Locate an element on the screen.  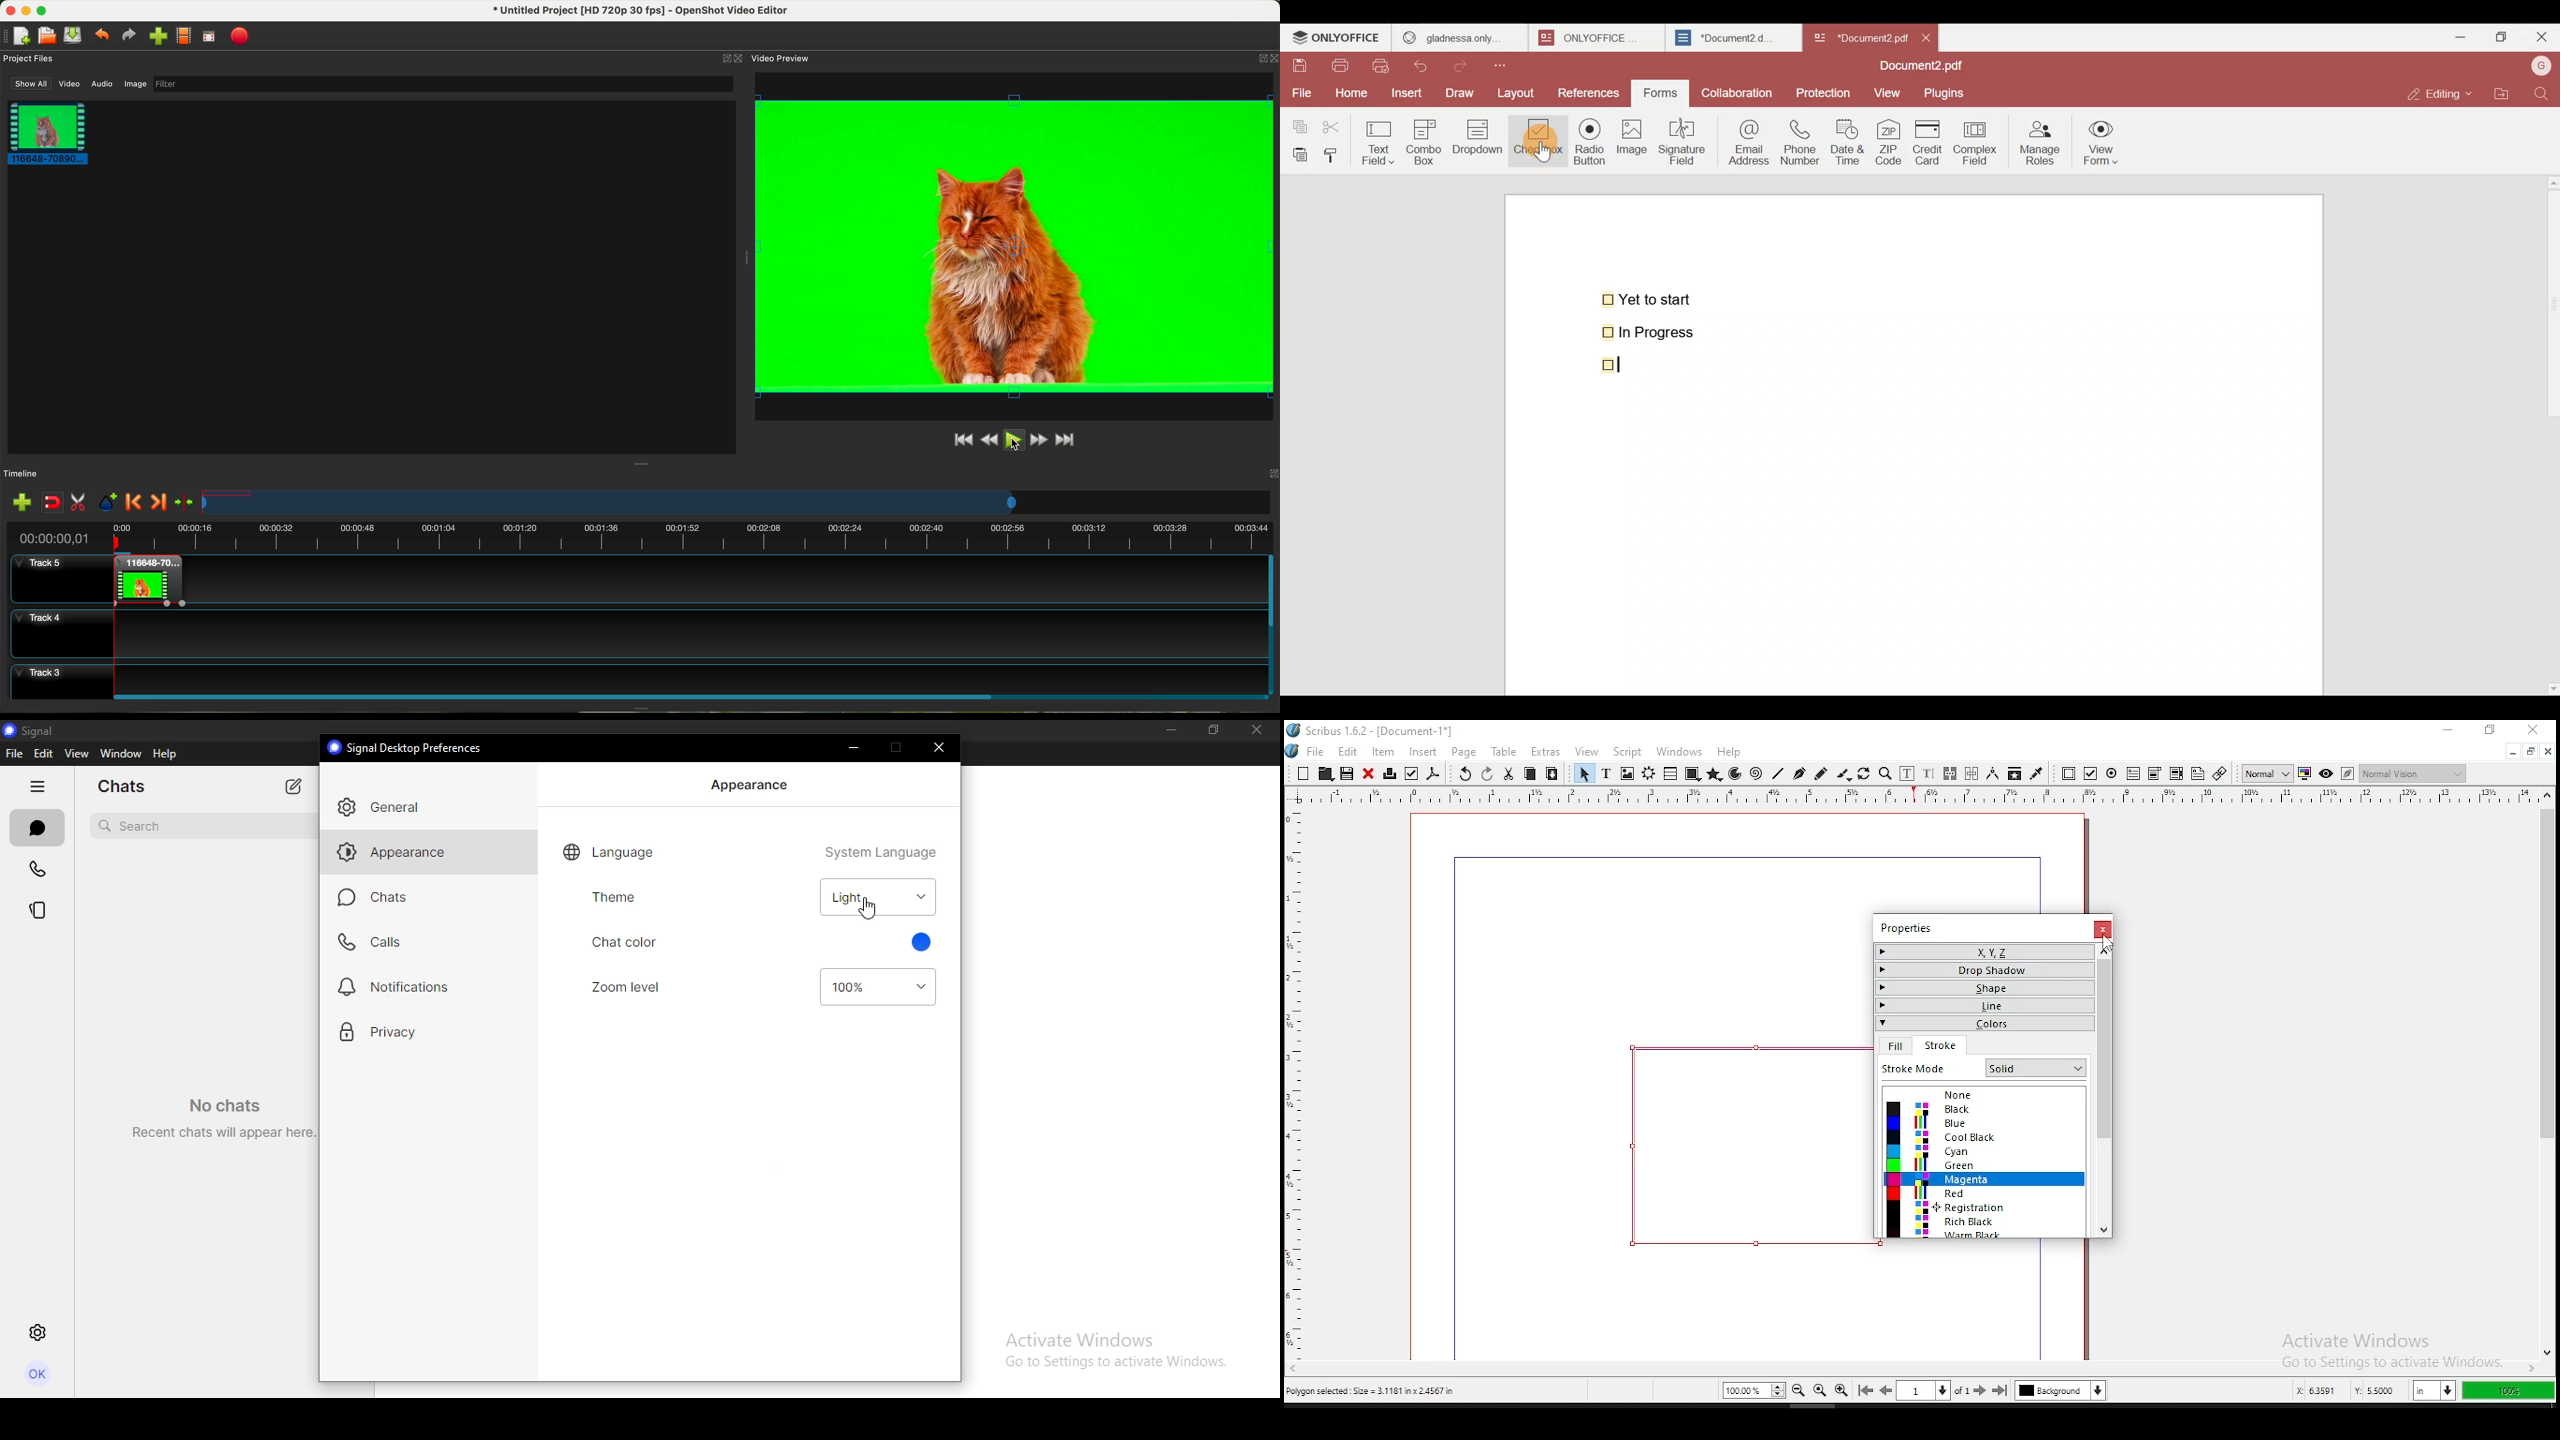
link text frames is located at coordinates (1950, 774).